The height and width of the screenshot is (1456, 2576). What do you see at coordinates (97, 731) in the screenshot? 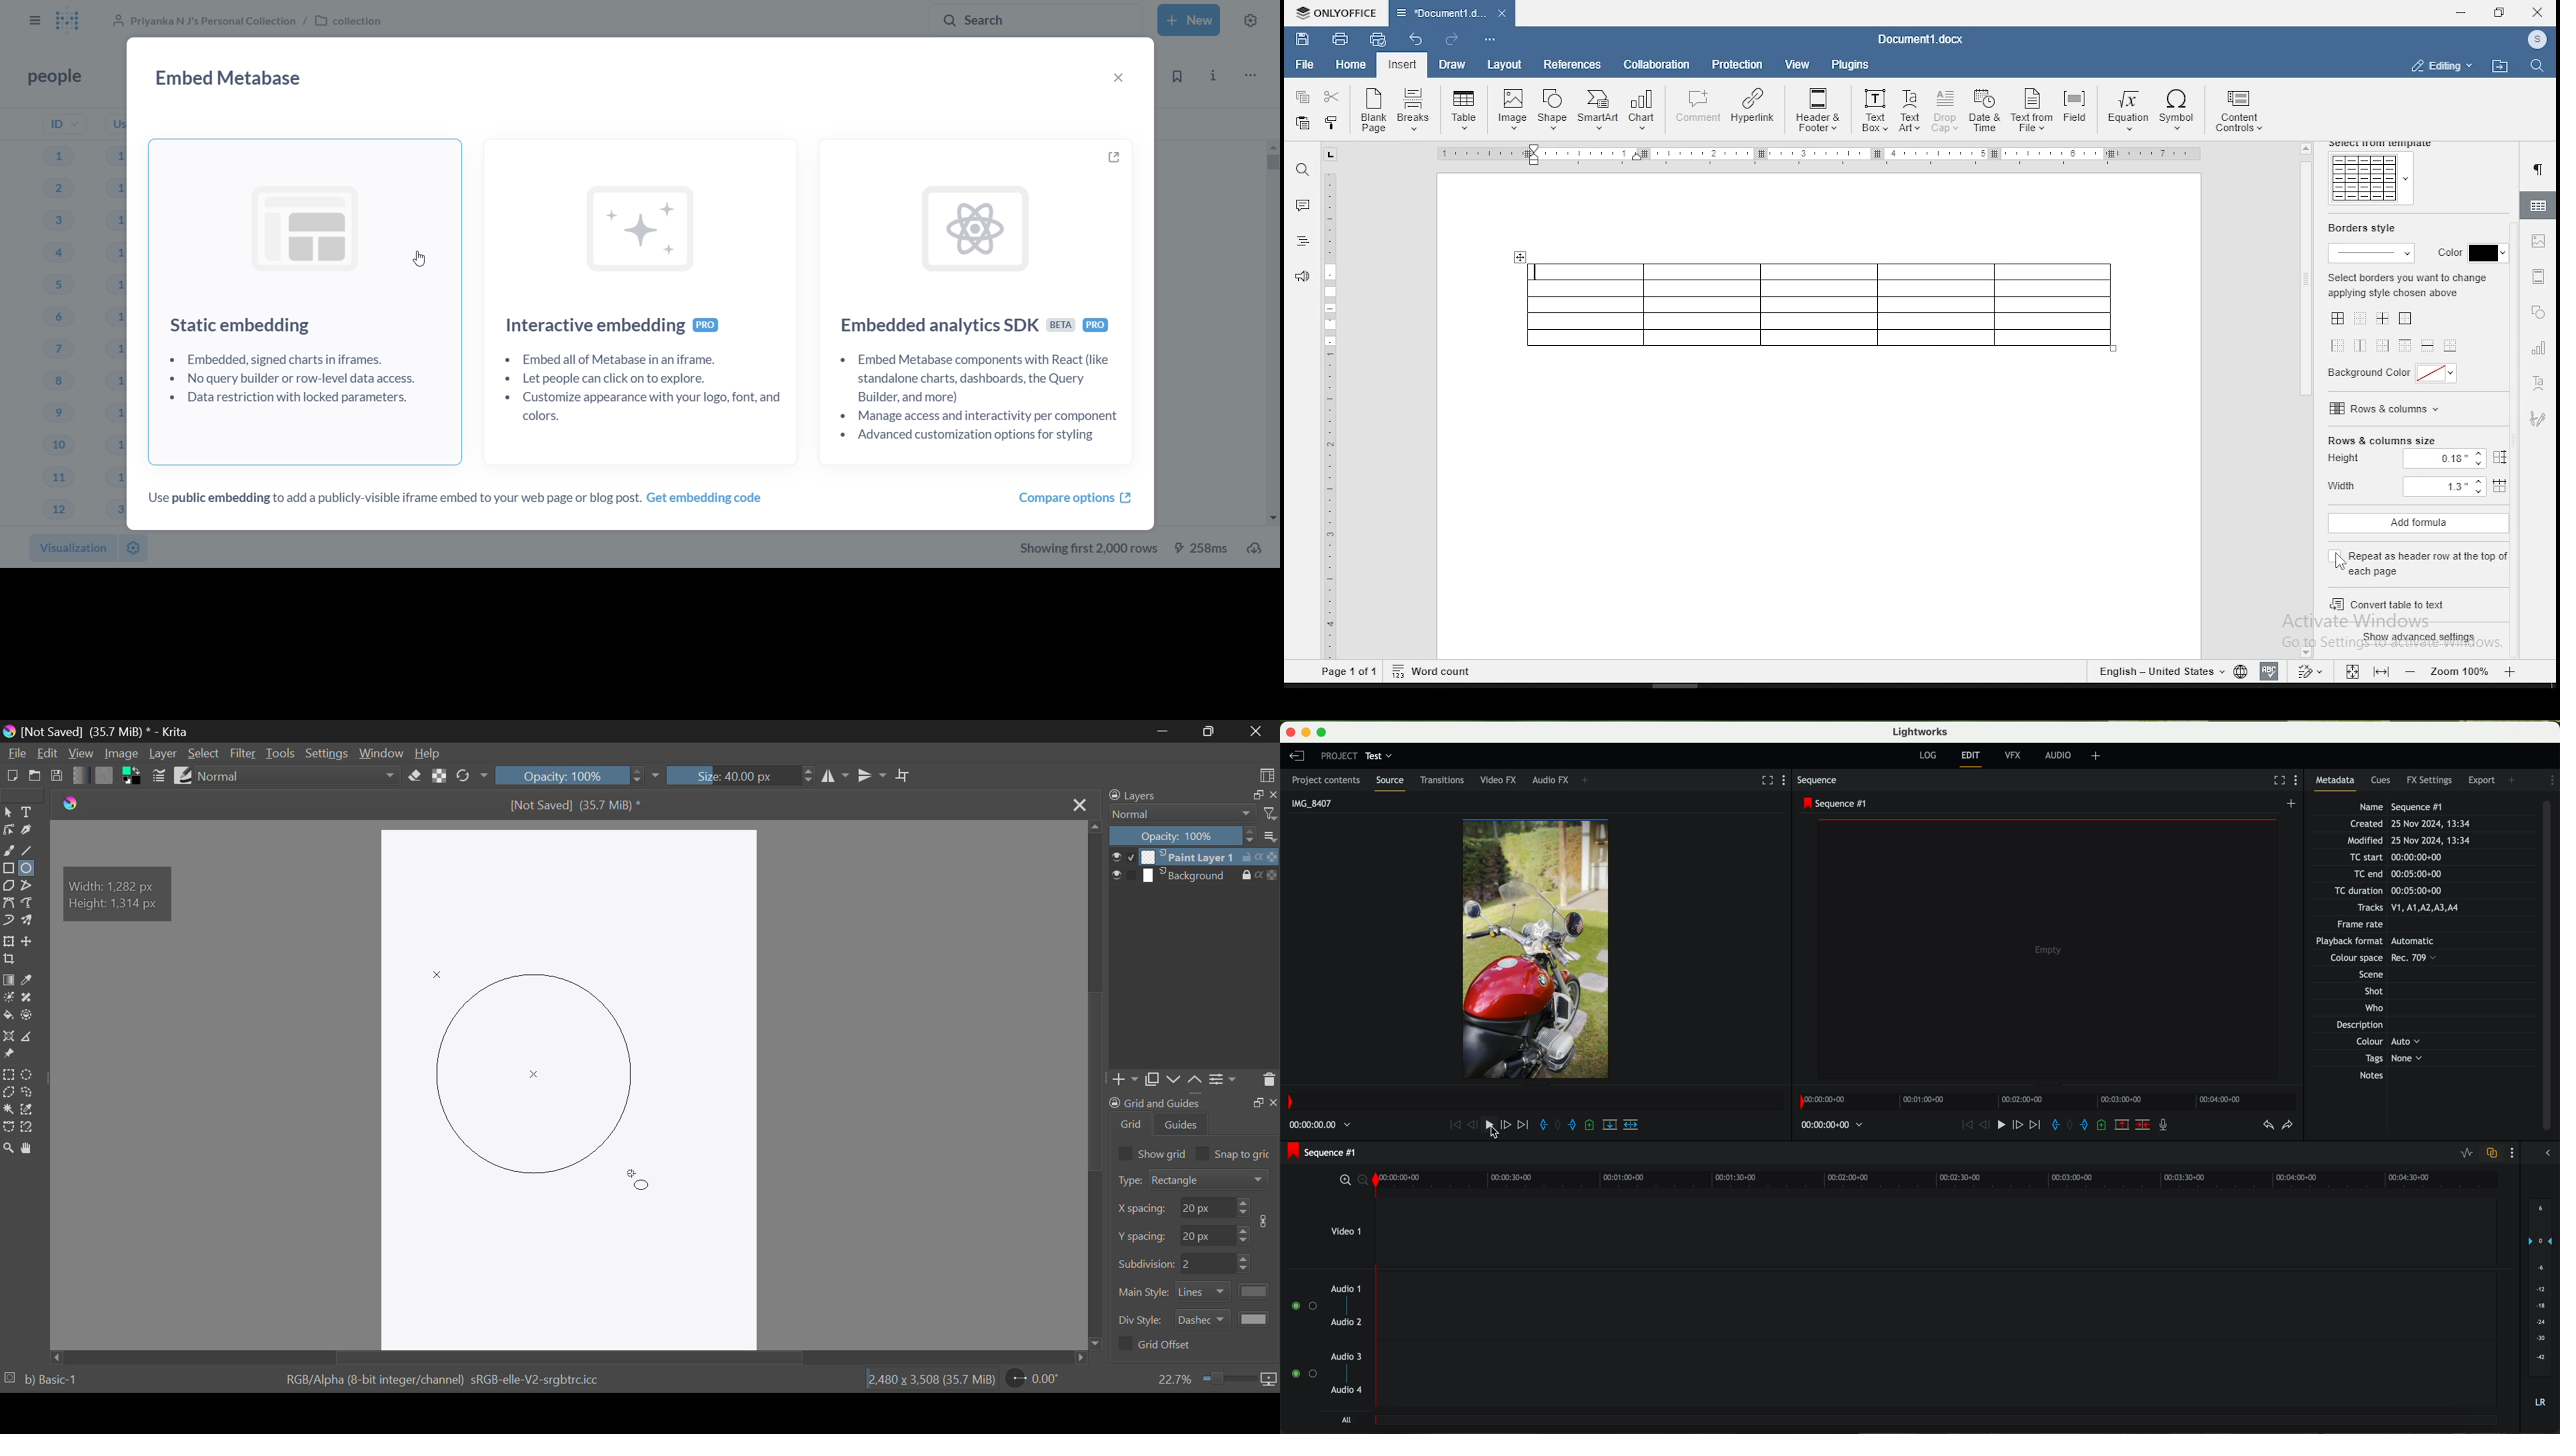
I see `Window Title` at bounding box center [97, 731].